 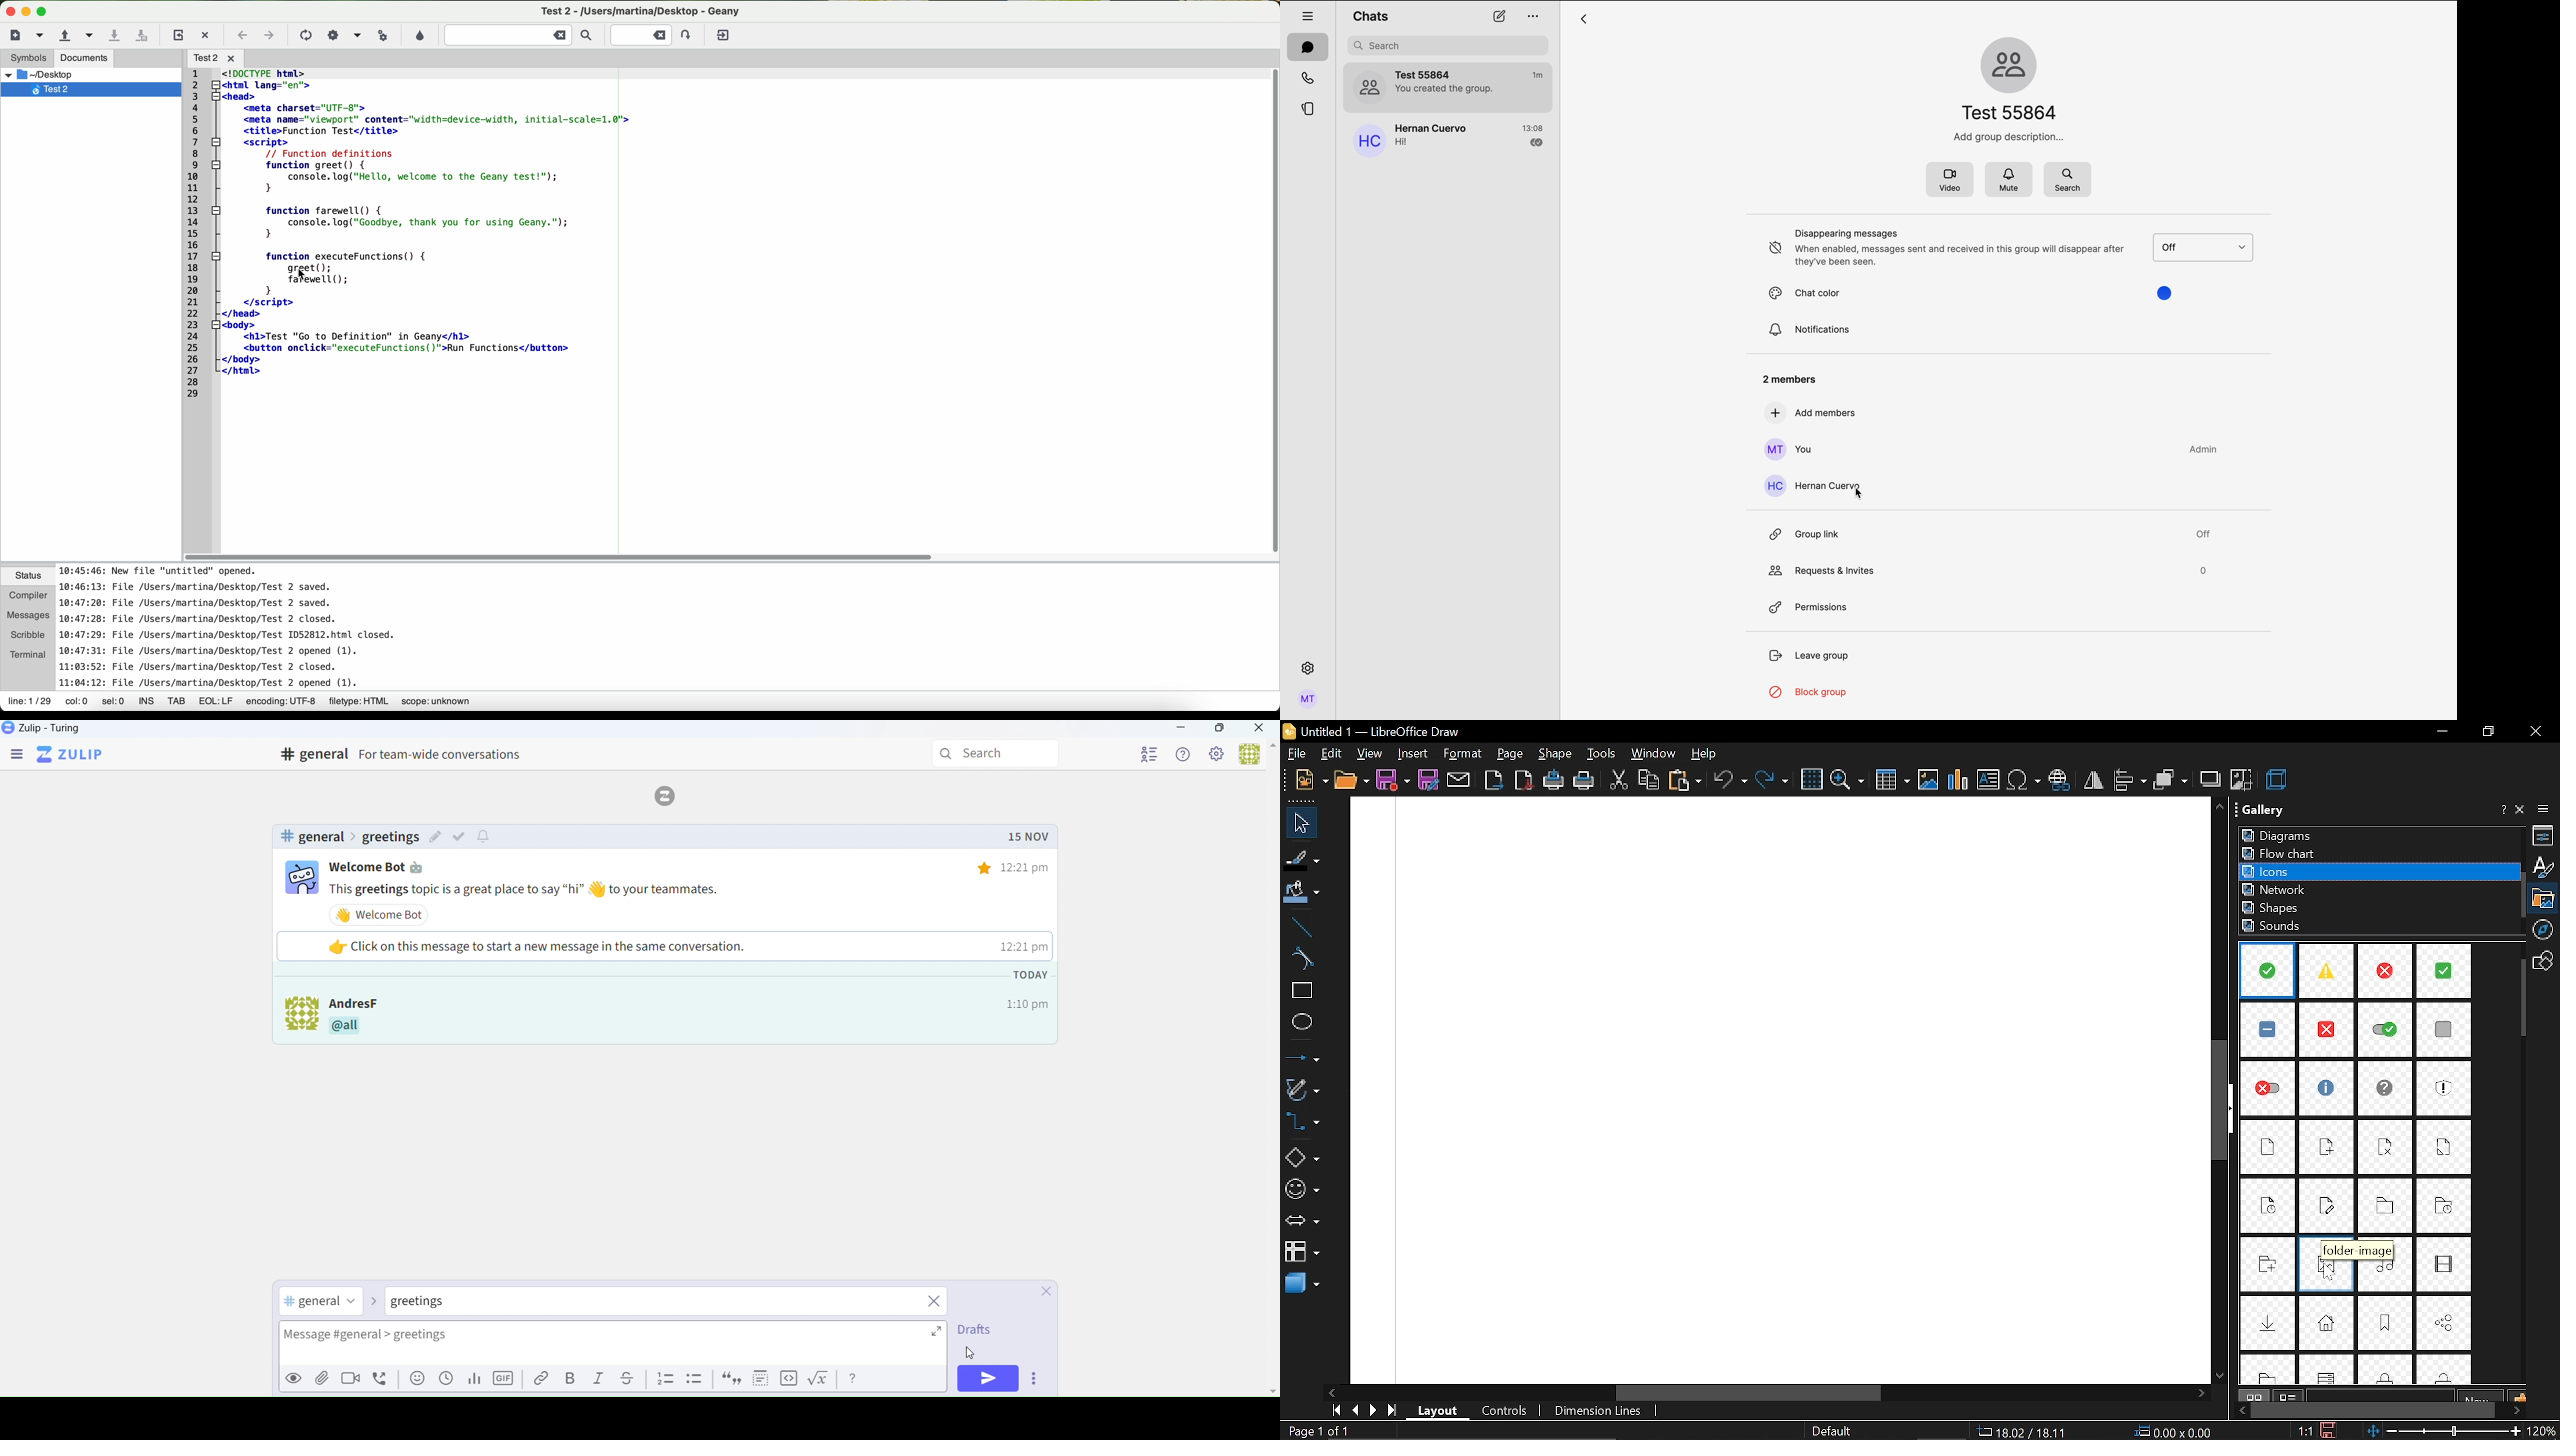 What do you see at coordinates (2210, 780) in the screenshot?
I see `shadow` at bounding box center [2210, 780].